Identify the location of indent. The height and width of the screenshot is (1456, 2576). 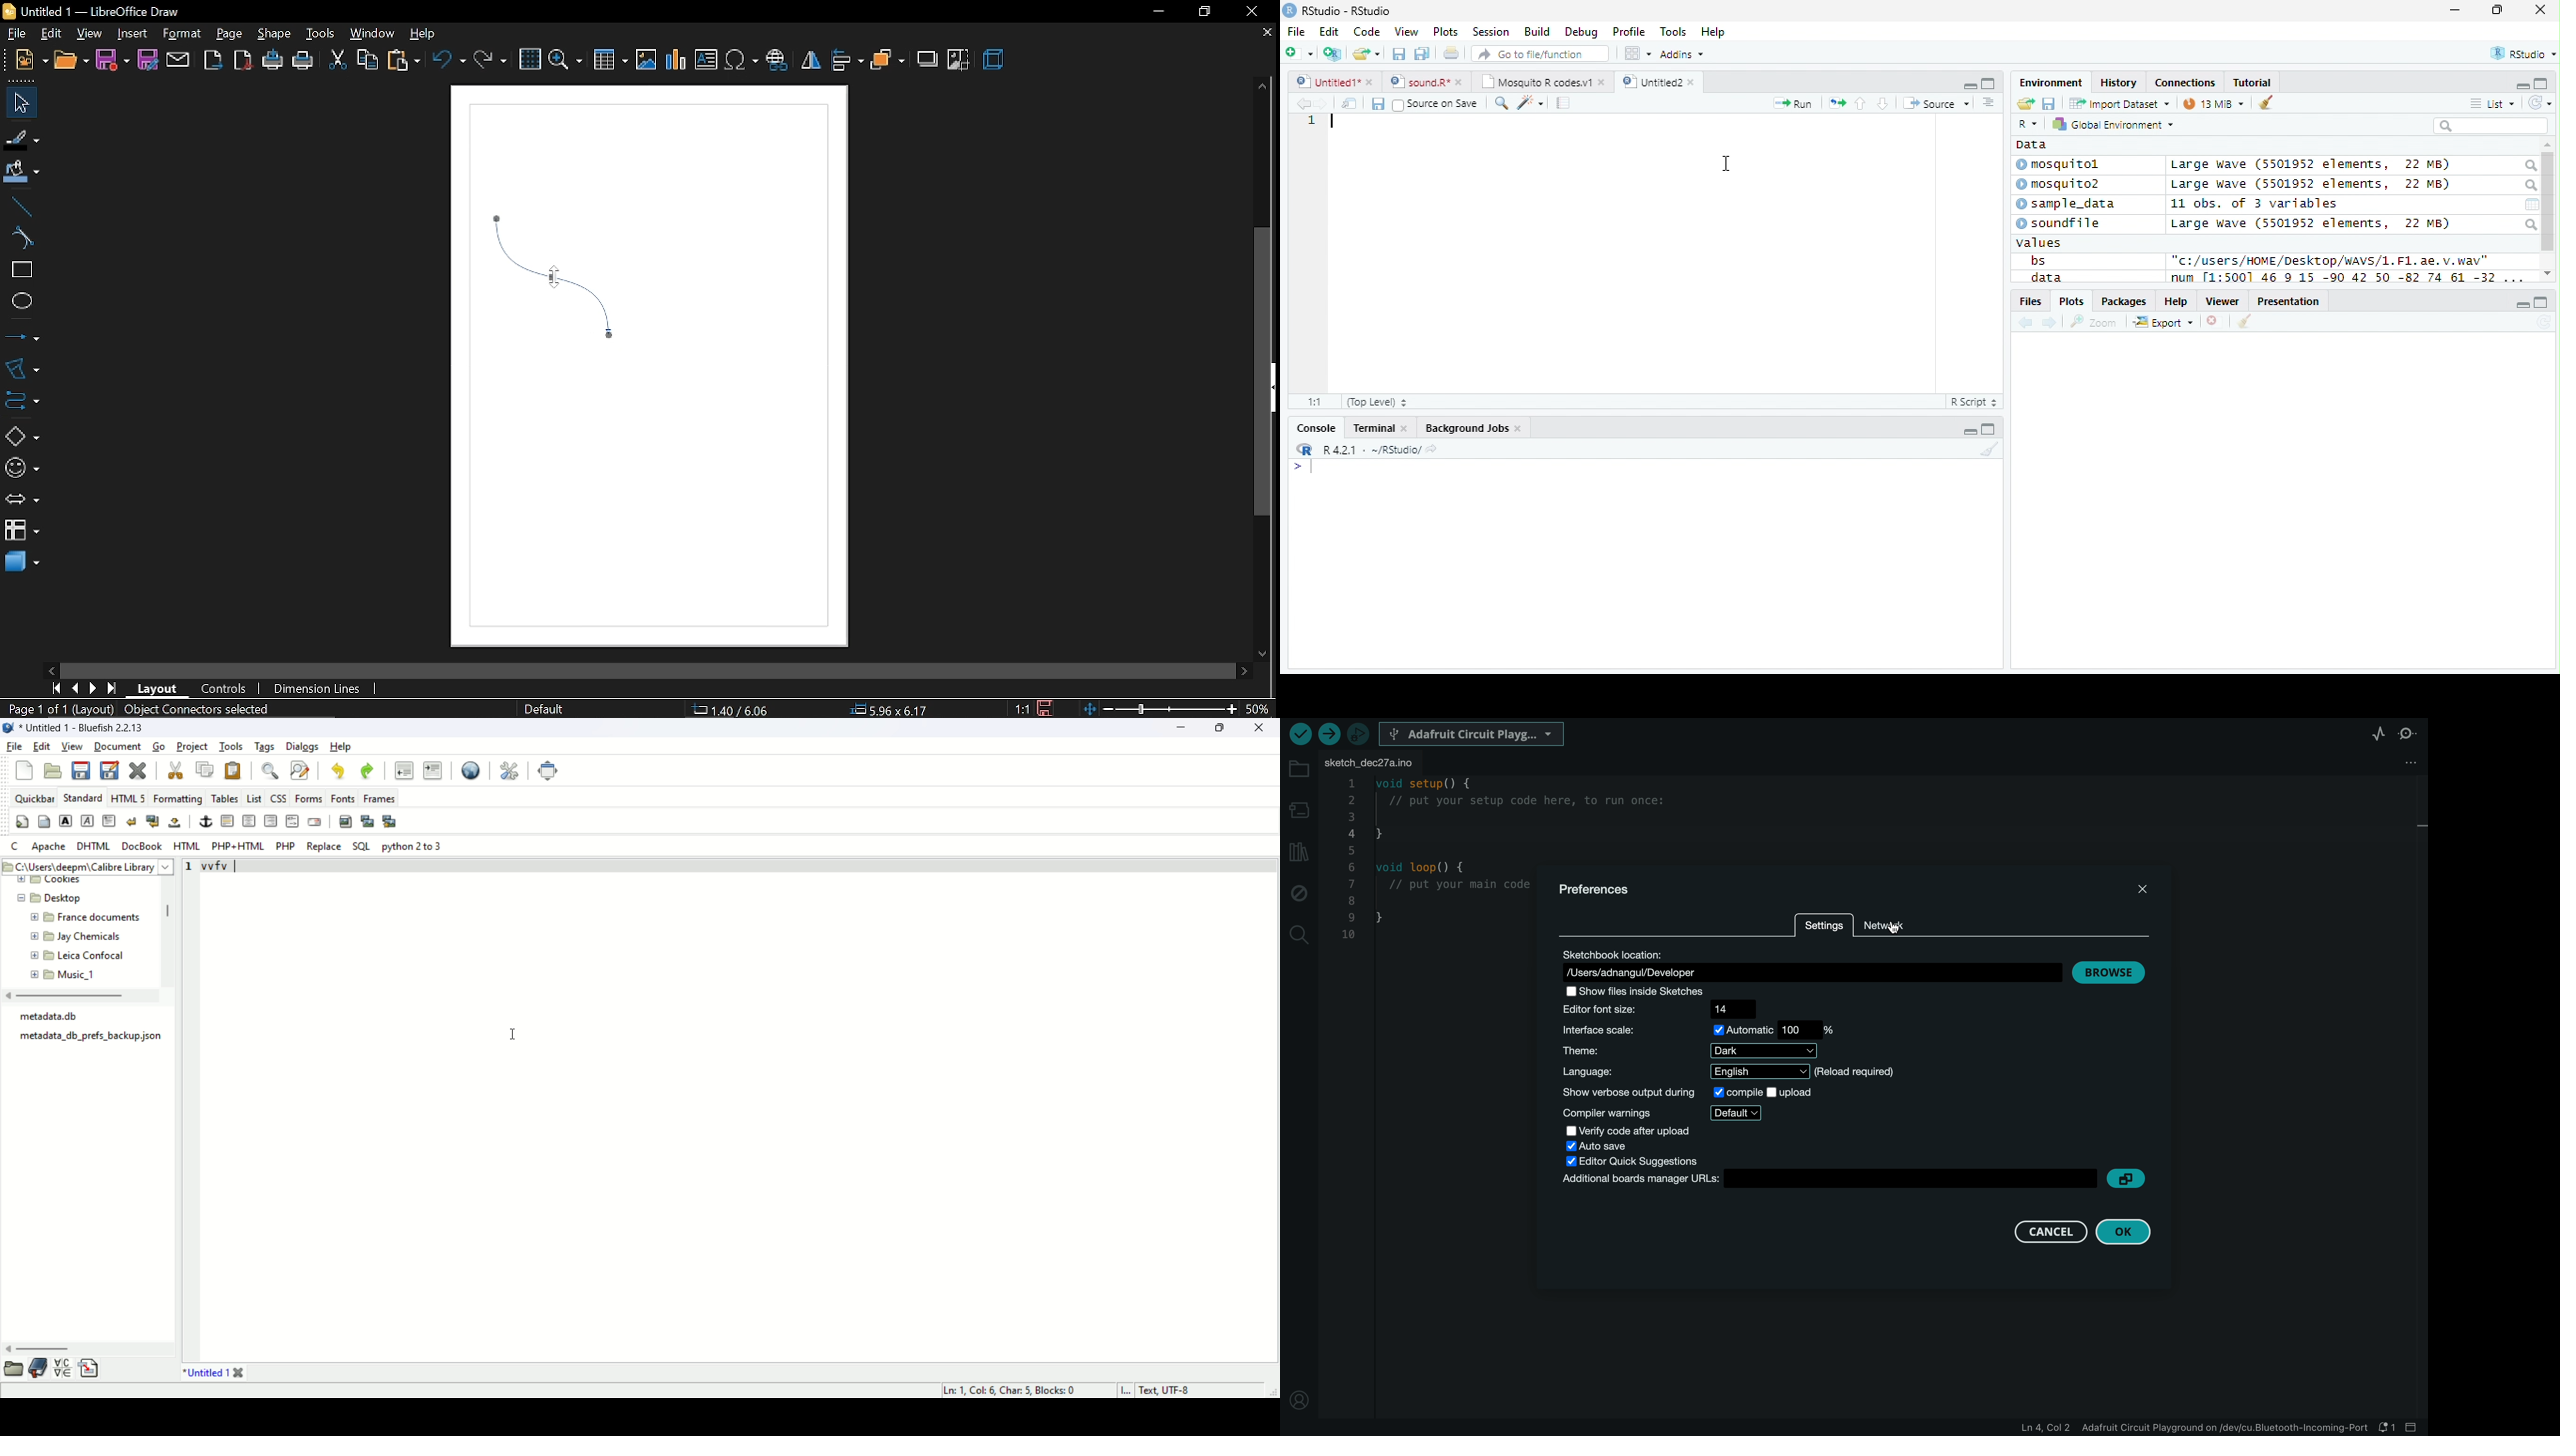
(432, 771).